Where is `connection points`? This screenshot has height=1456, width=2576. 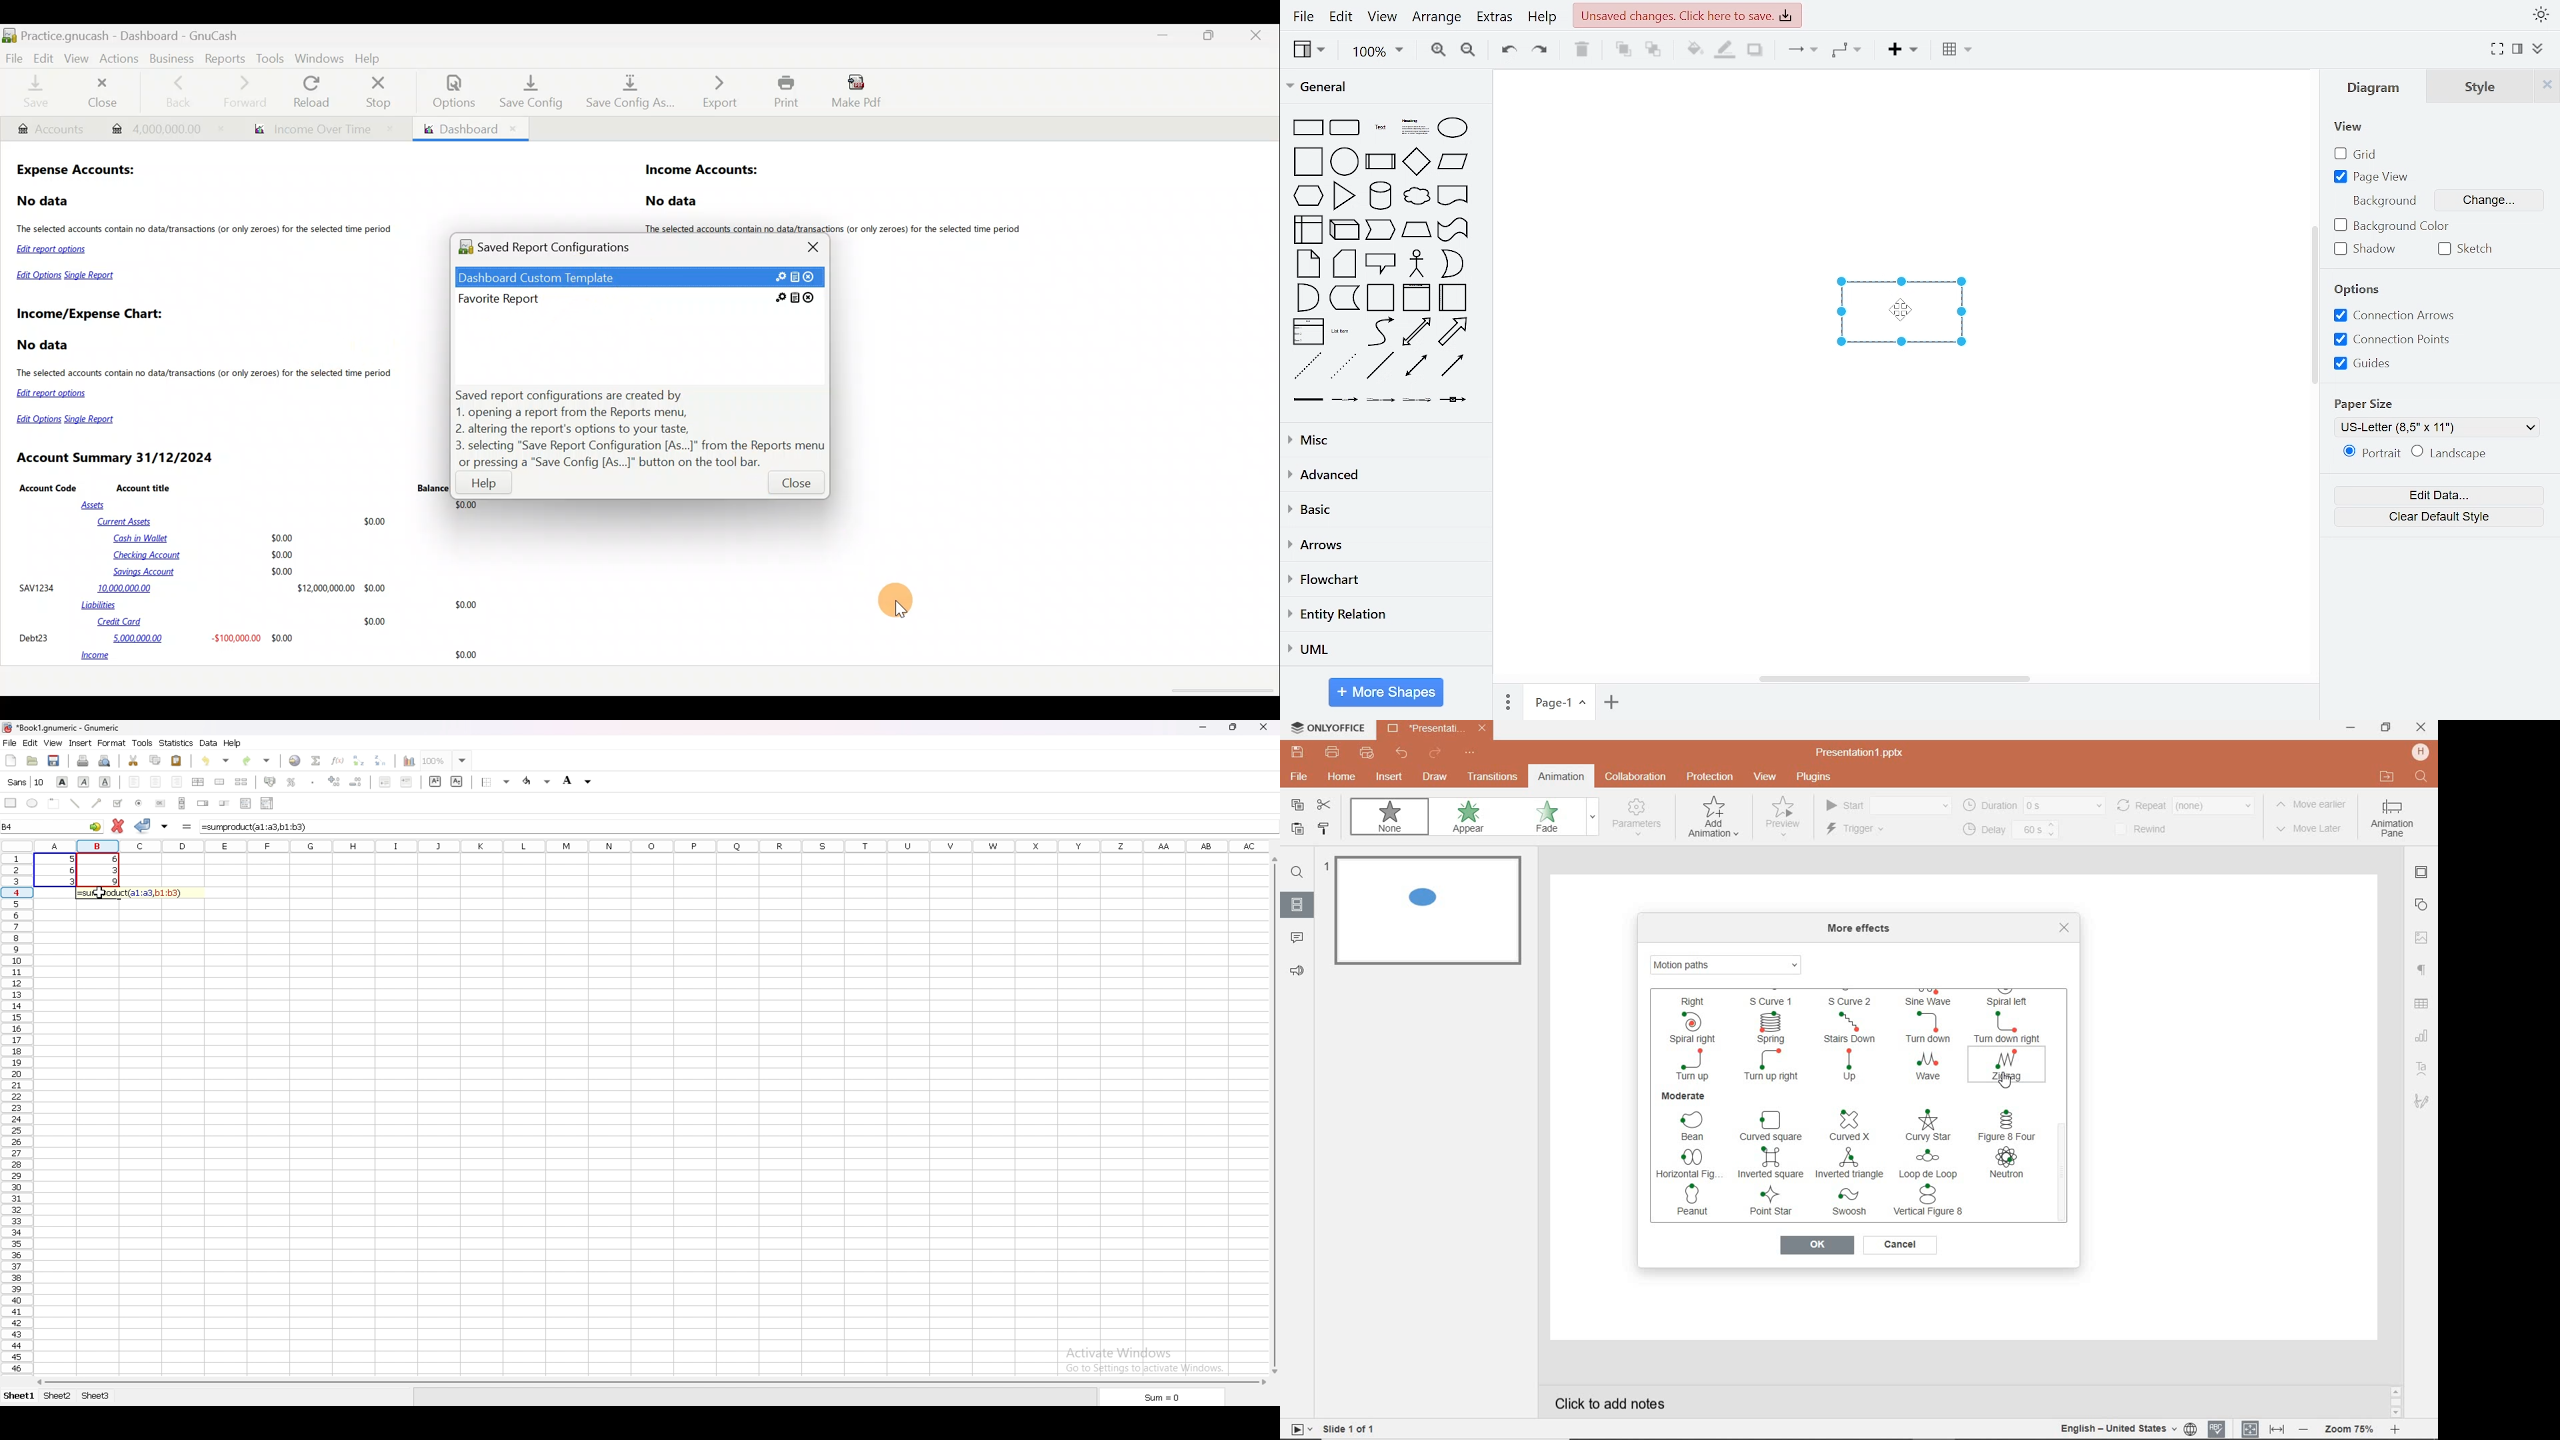 connection points is located at coordinates (2390, 339).